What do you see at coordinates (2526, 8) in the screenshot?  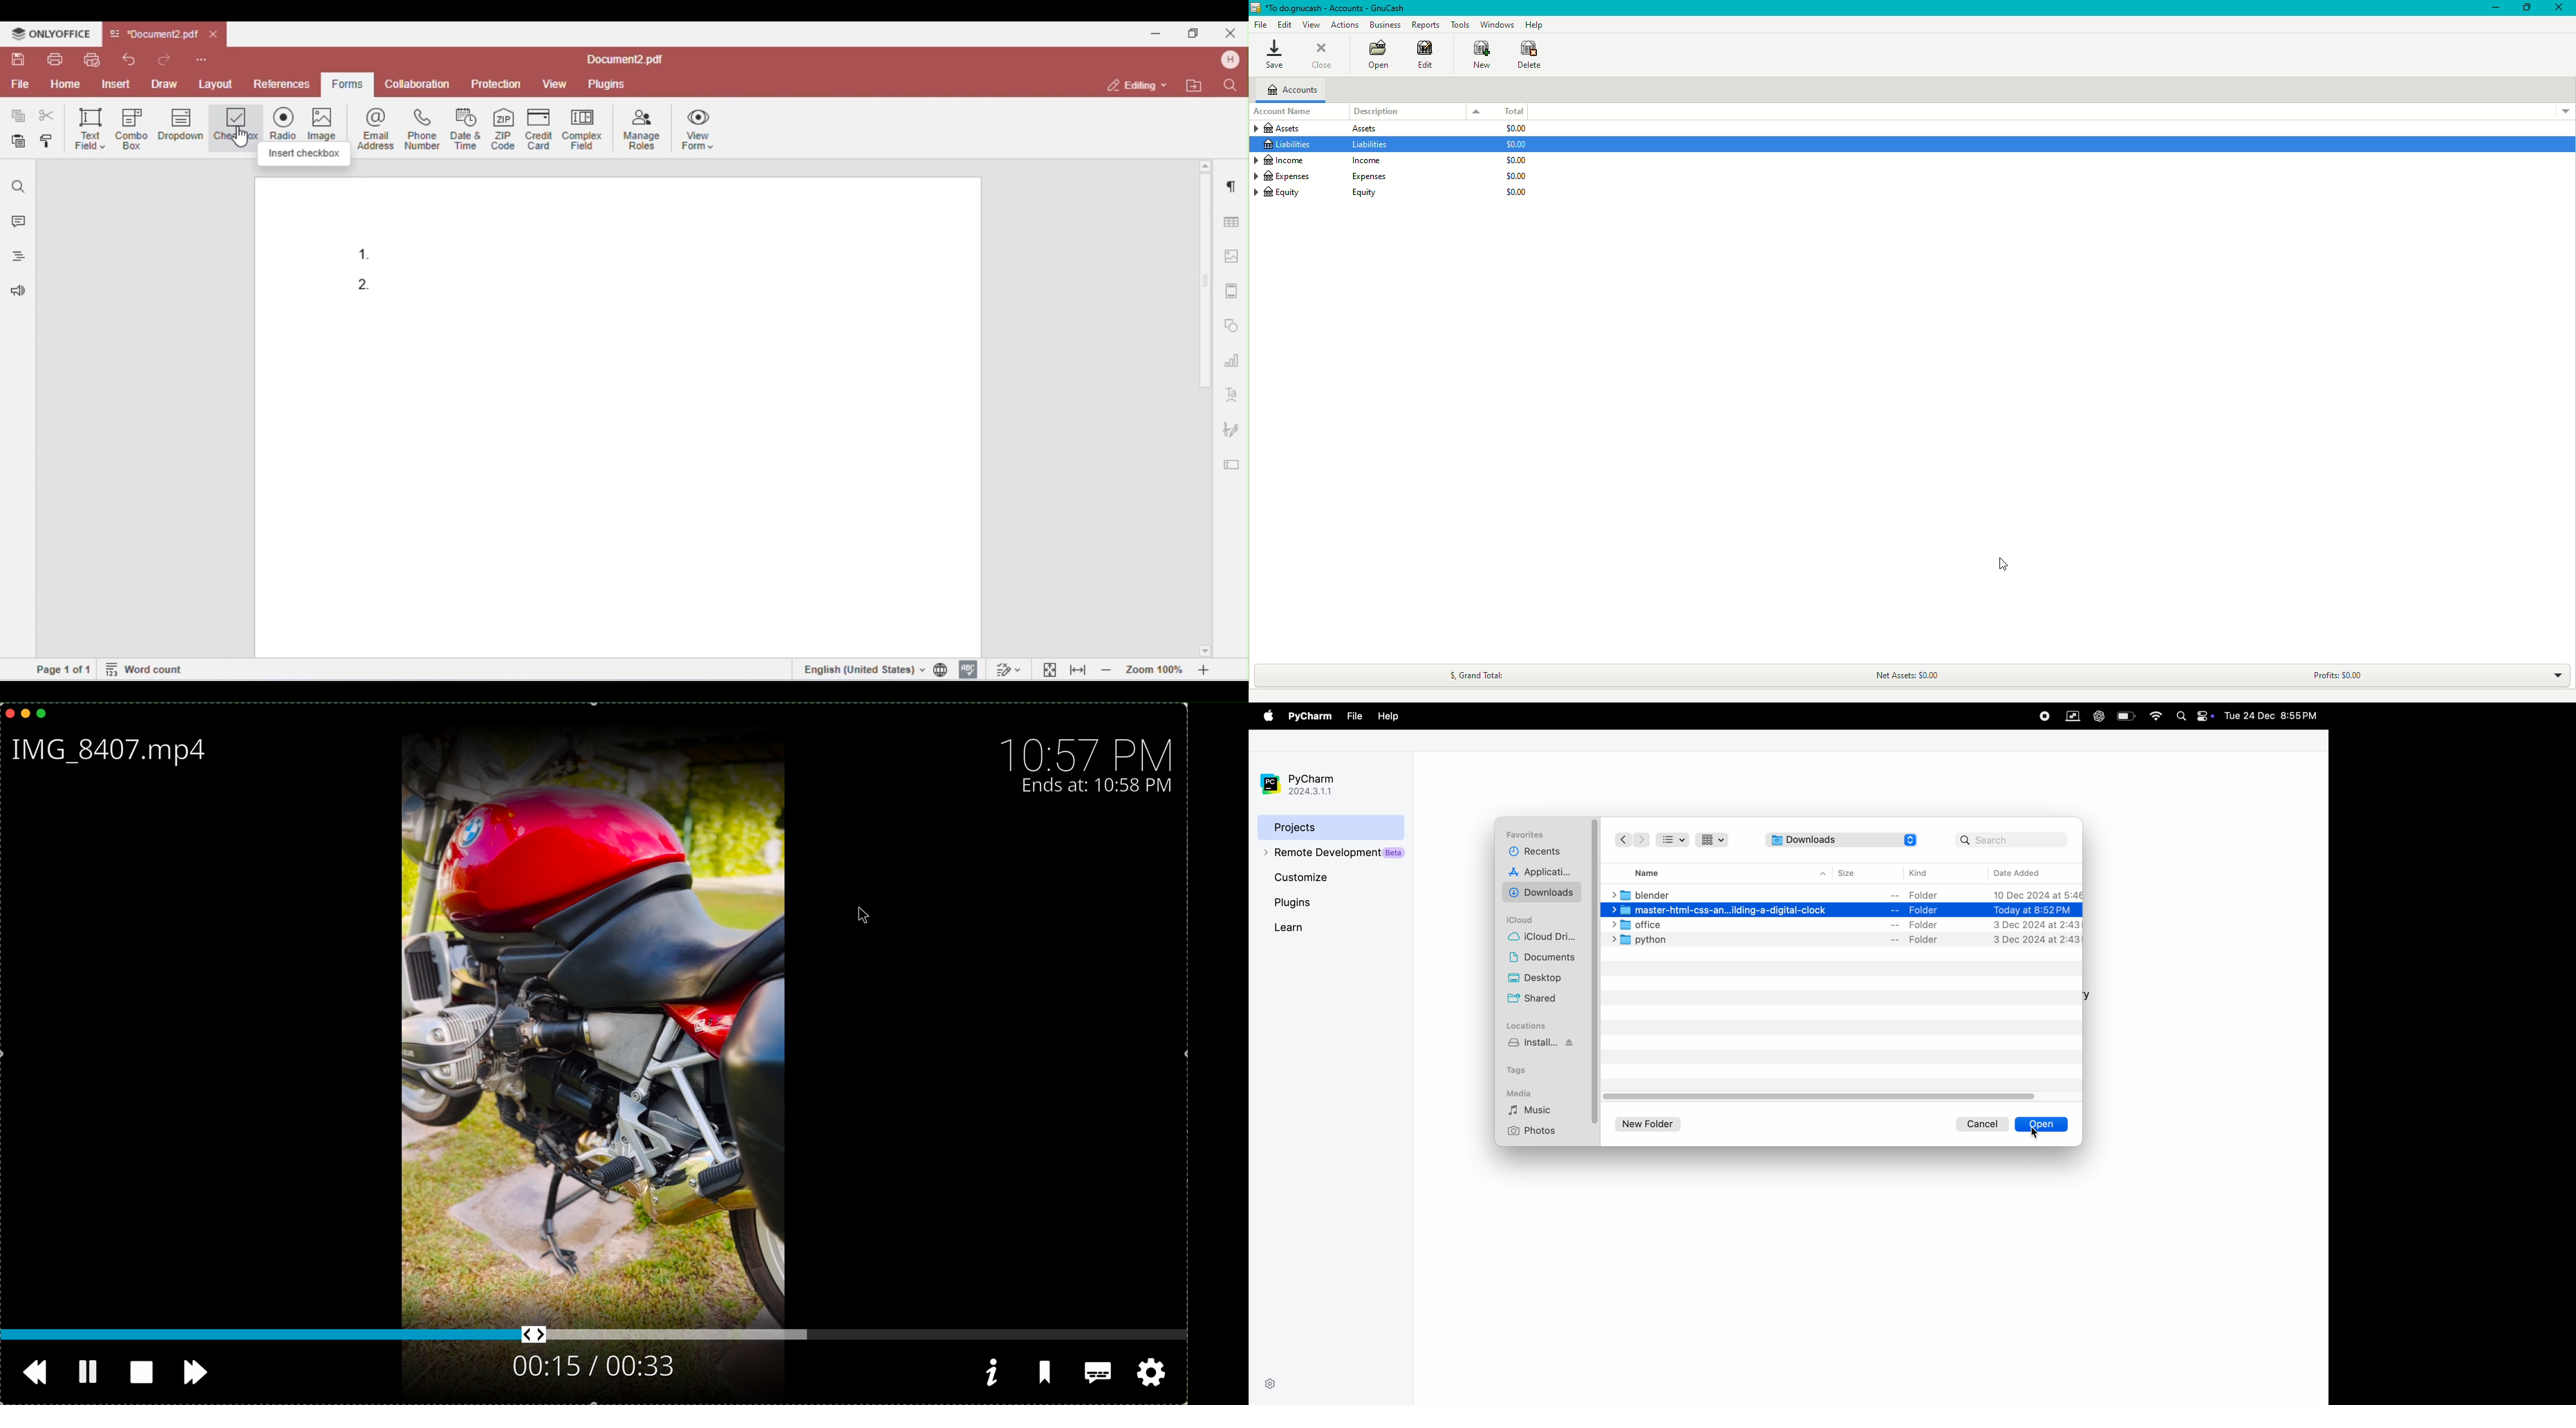 I see `Restore` at bounding box center [2526, 8].